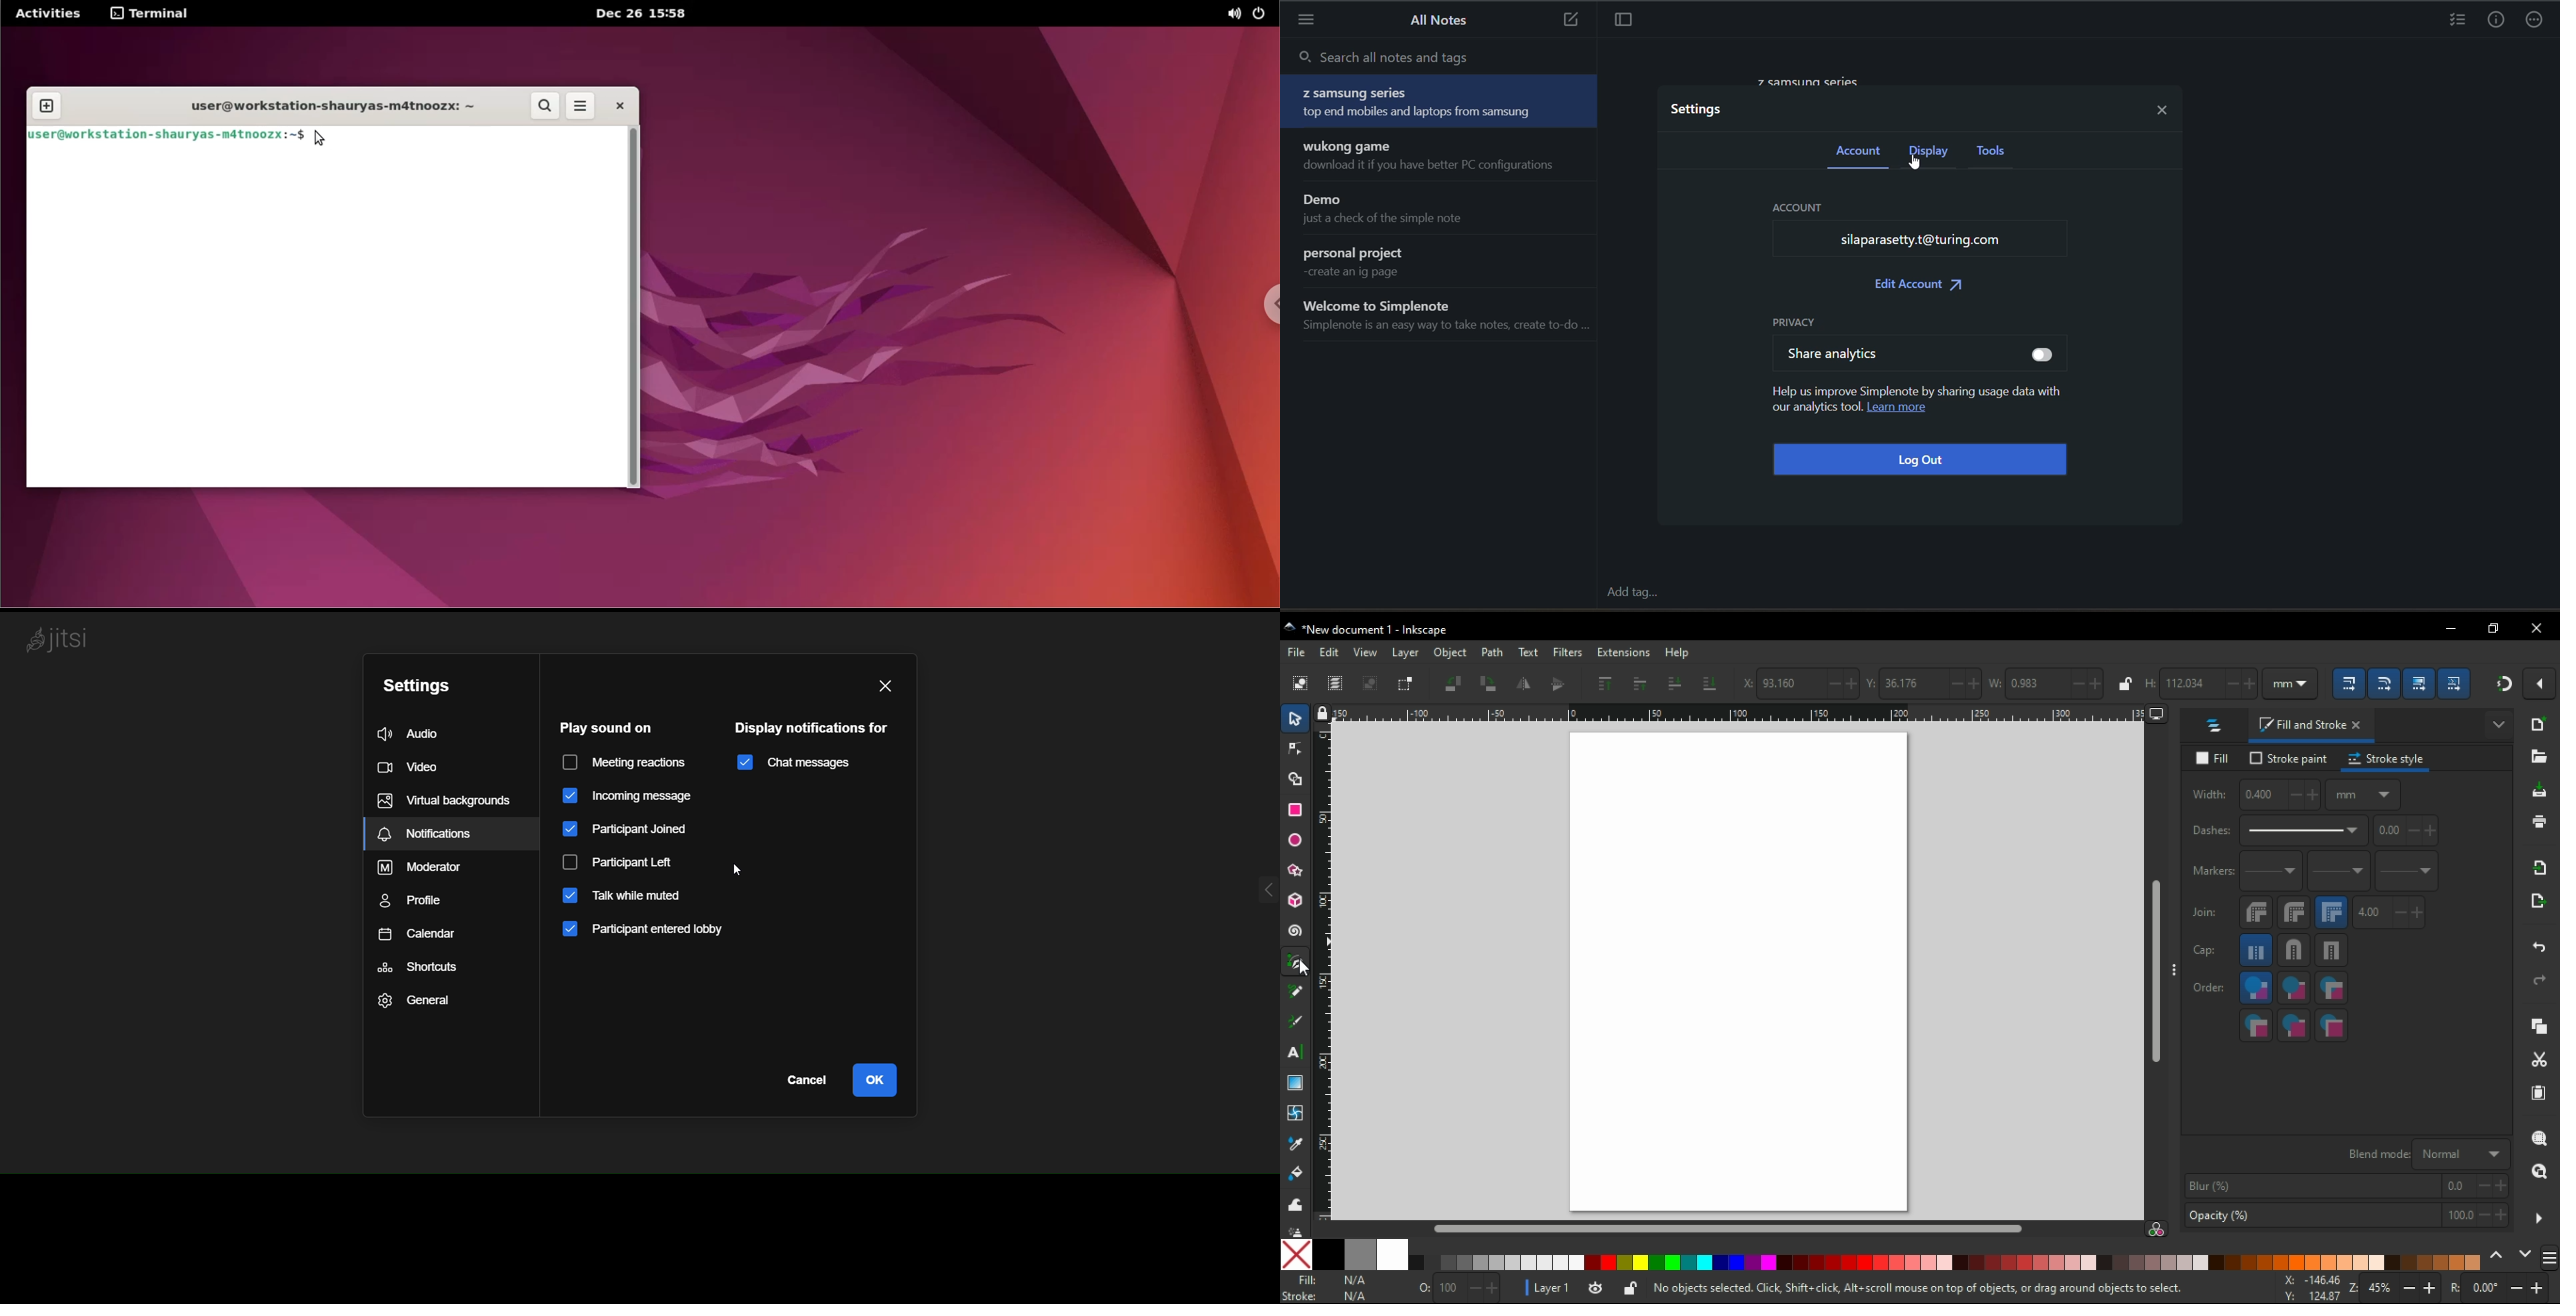  What do you see at coordinates (627, 764) in the screenshot?
I see `meeting reaction` at bounding box center [627, 764].